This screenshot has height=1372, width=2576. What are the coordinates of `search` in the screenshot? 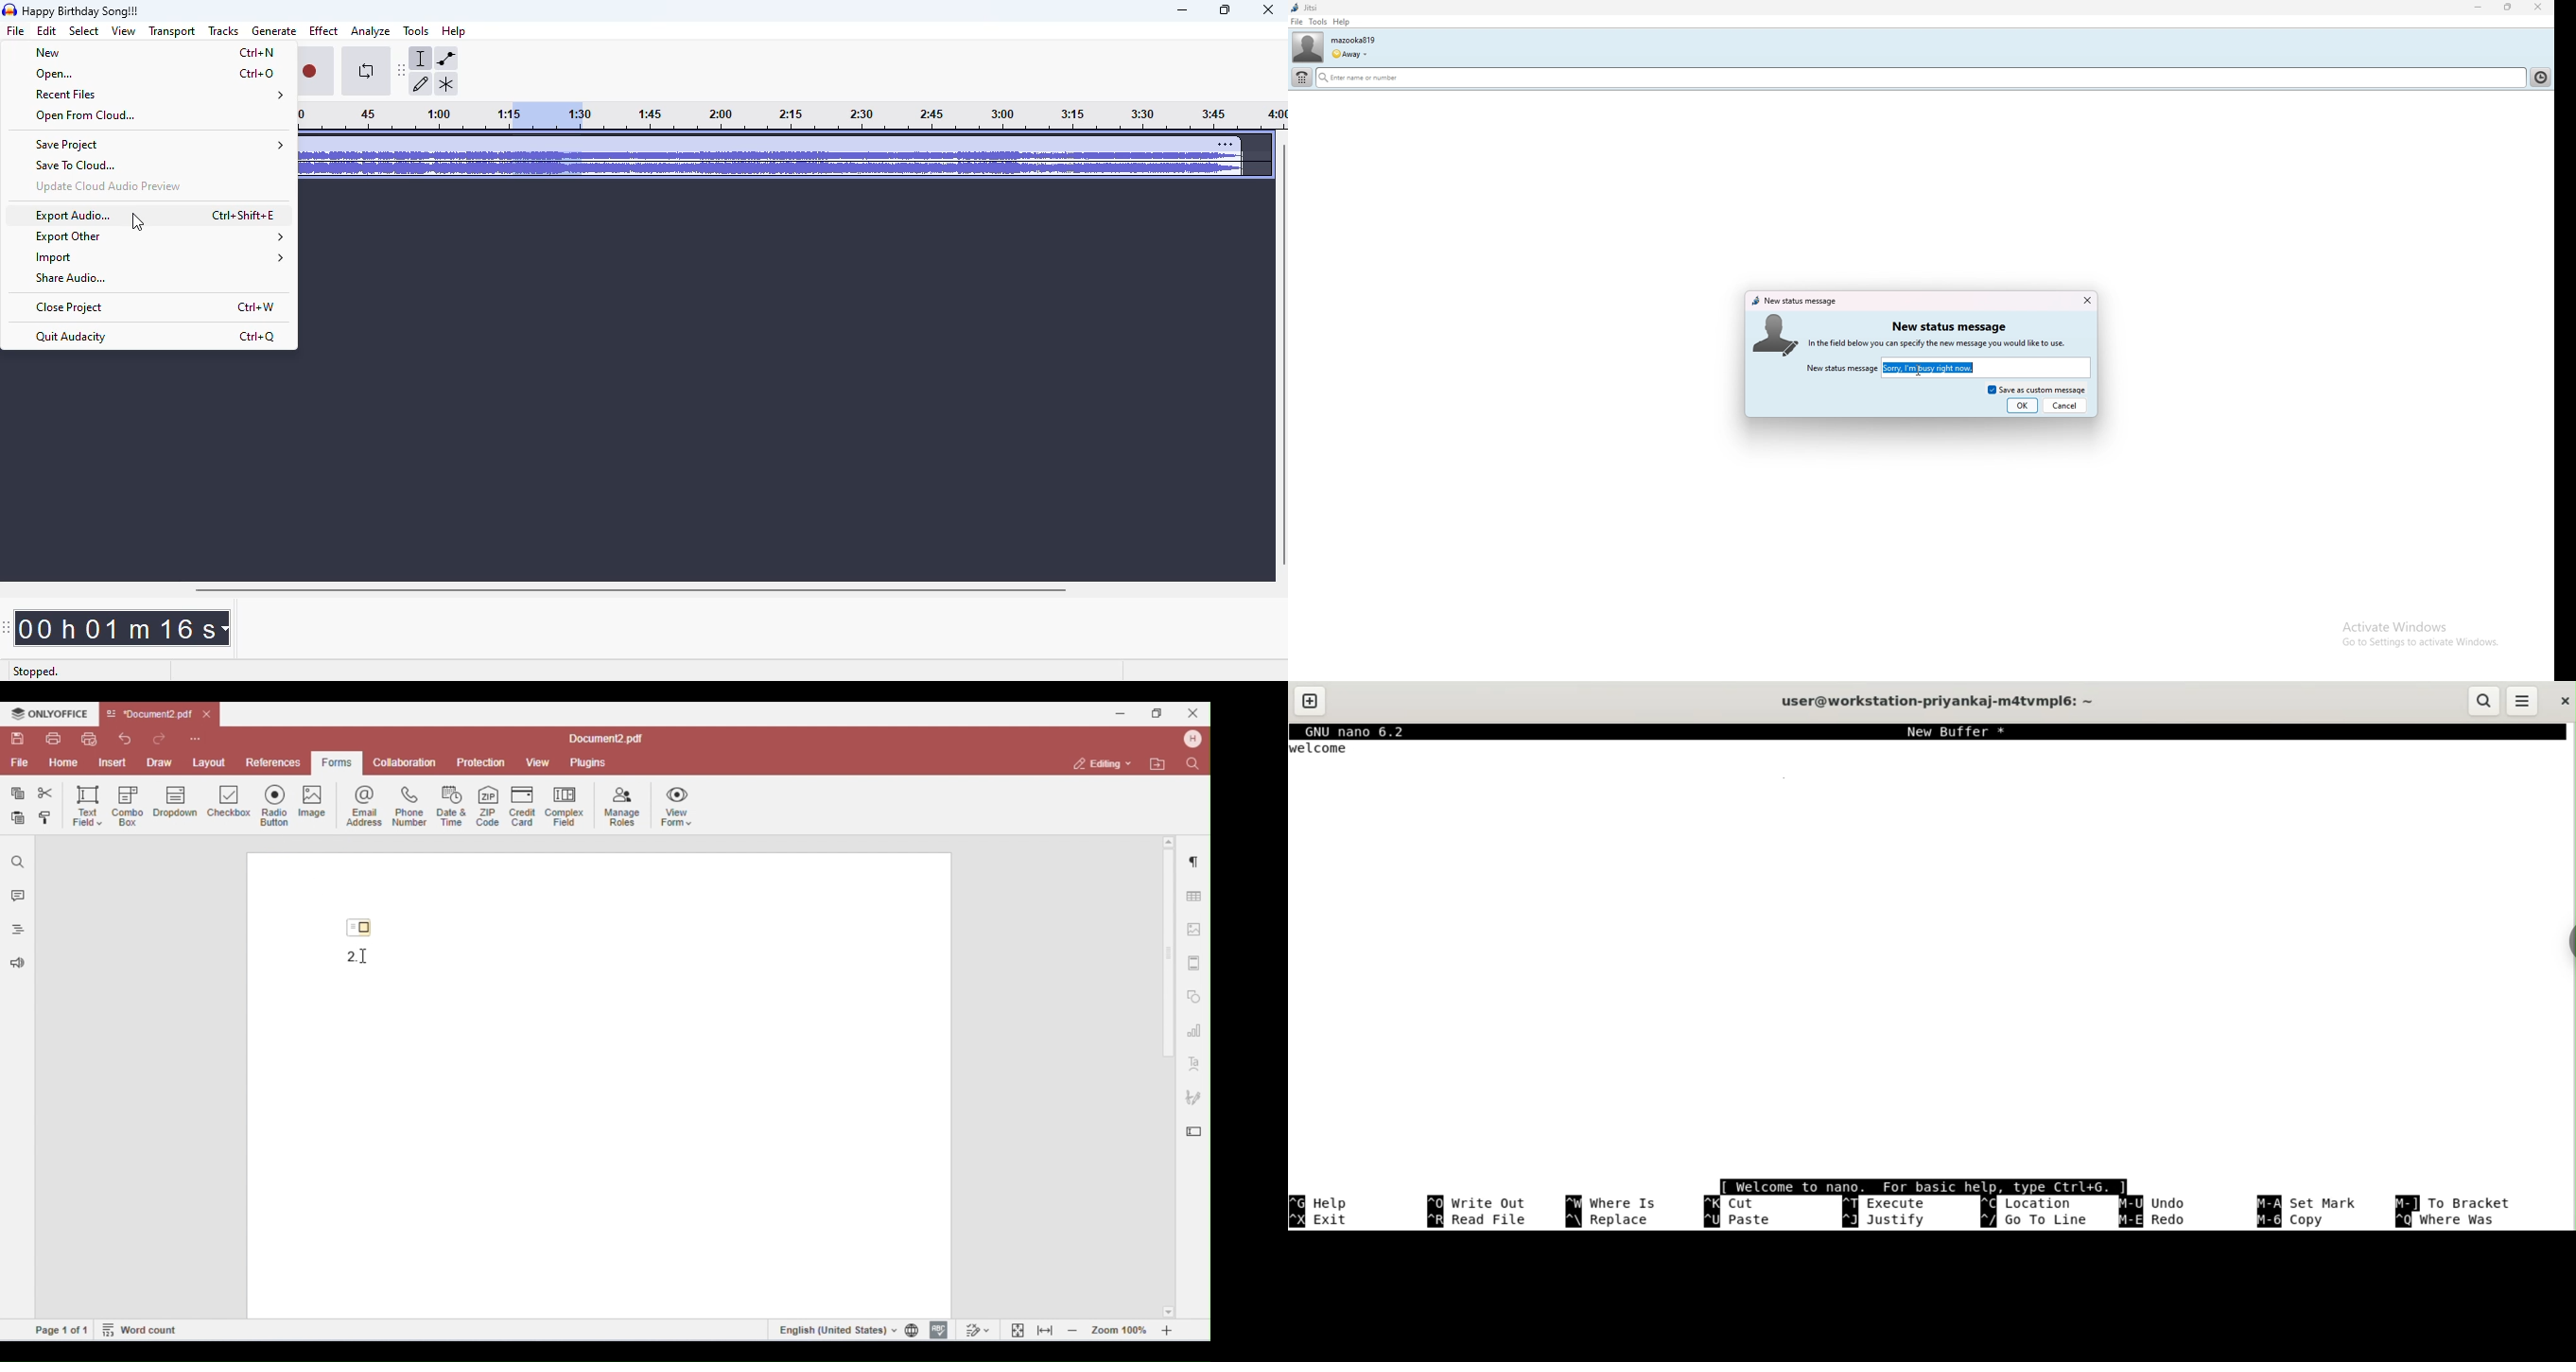 It's located at (2484, 701).